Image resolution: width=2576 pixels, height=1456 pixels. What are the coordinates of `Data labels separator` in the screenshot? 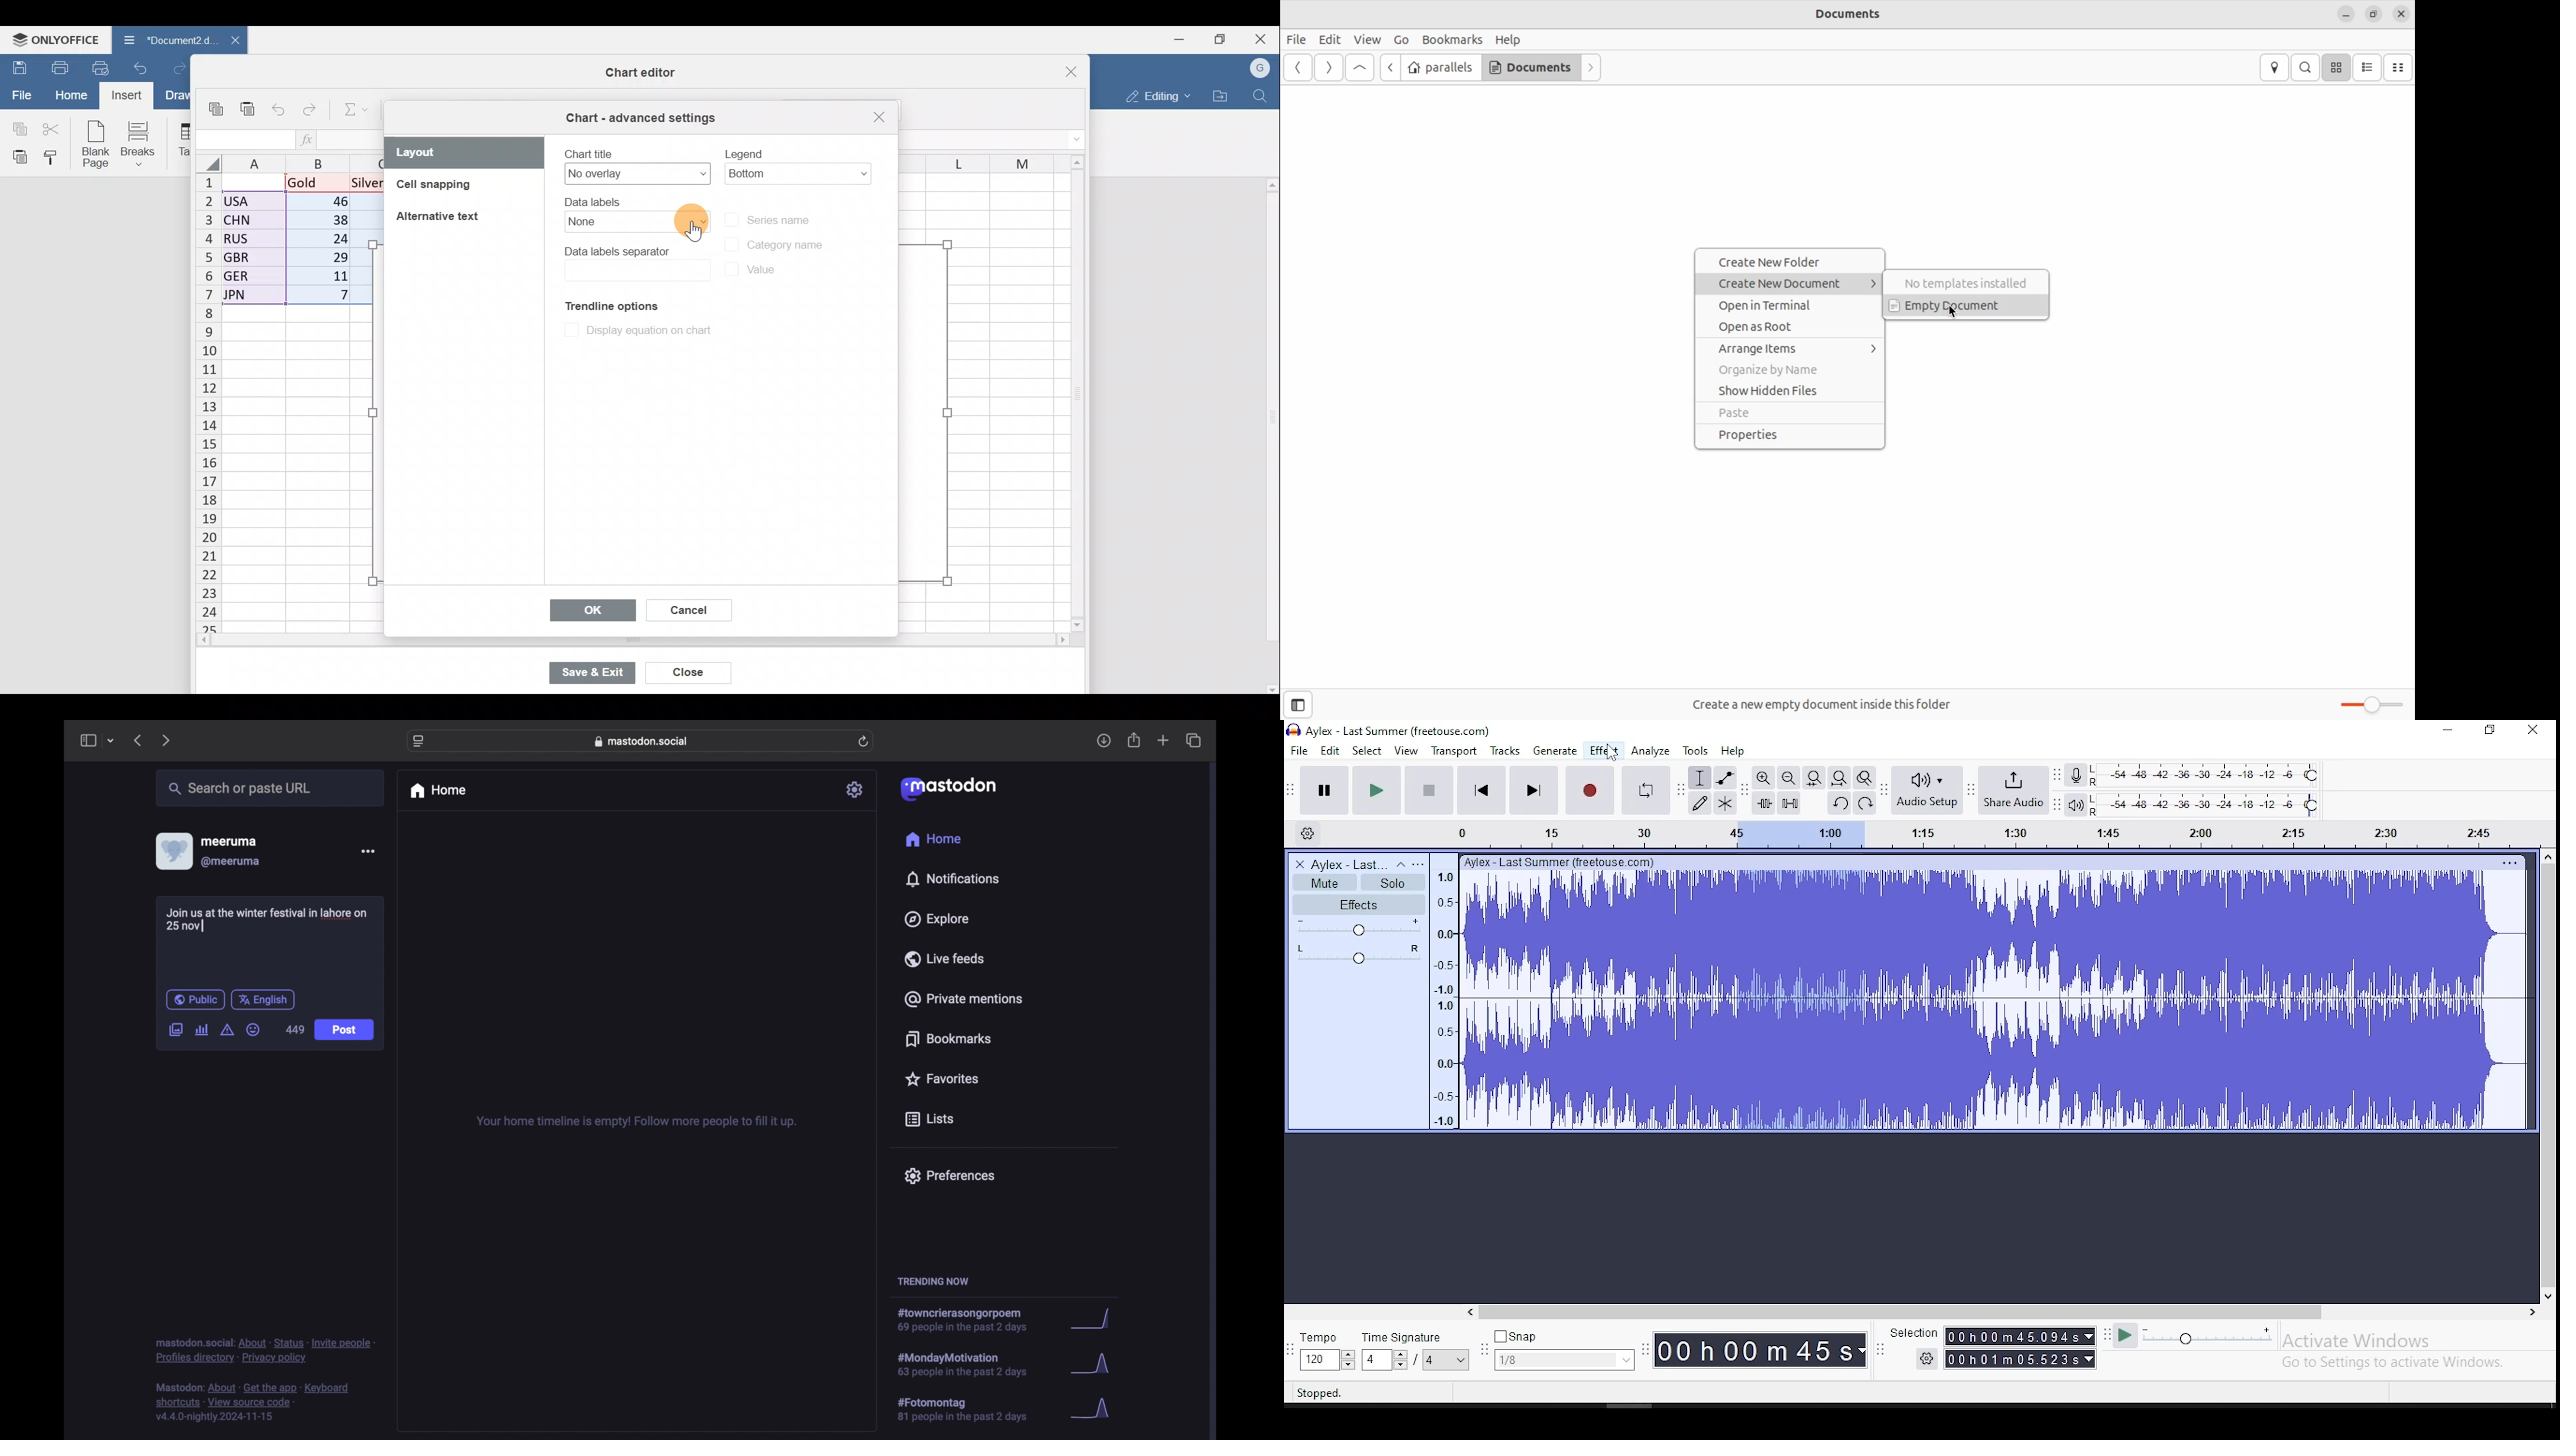 It's located at (635, 262).